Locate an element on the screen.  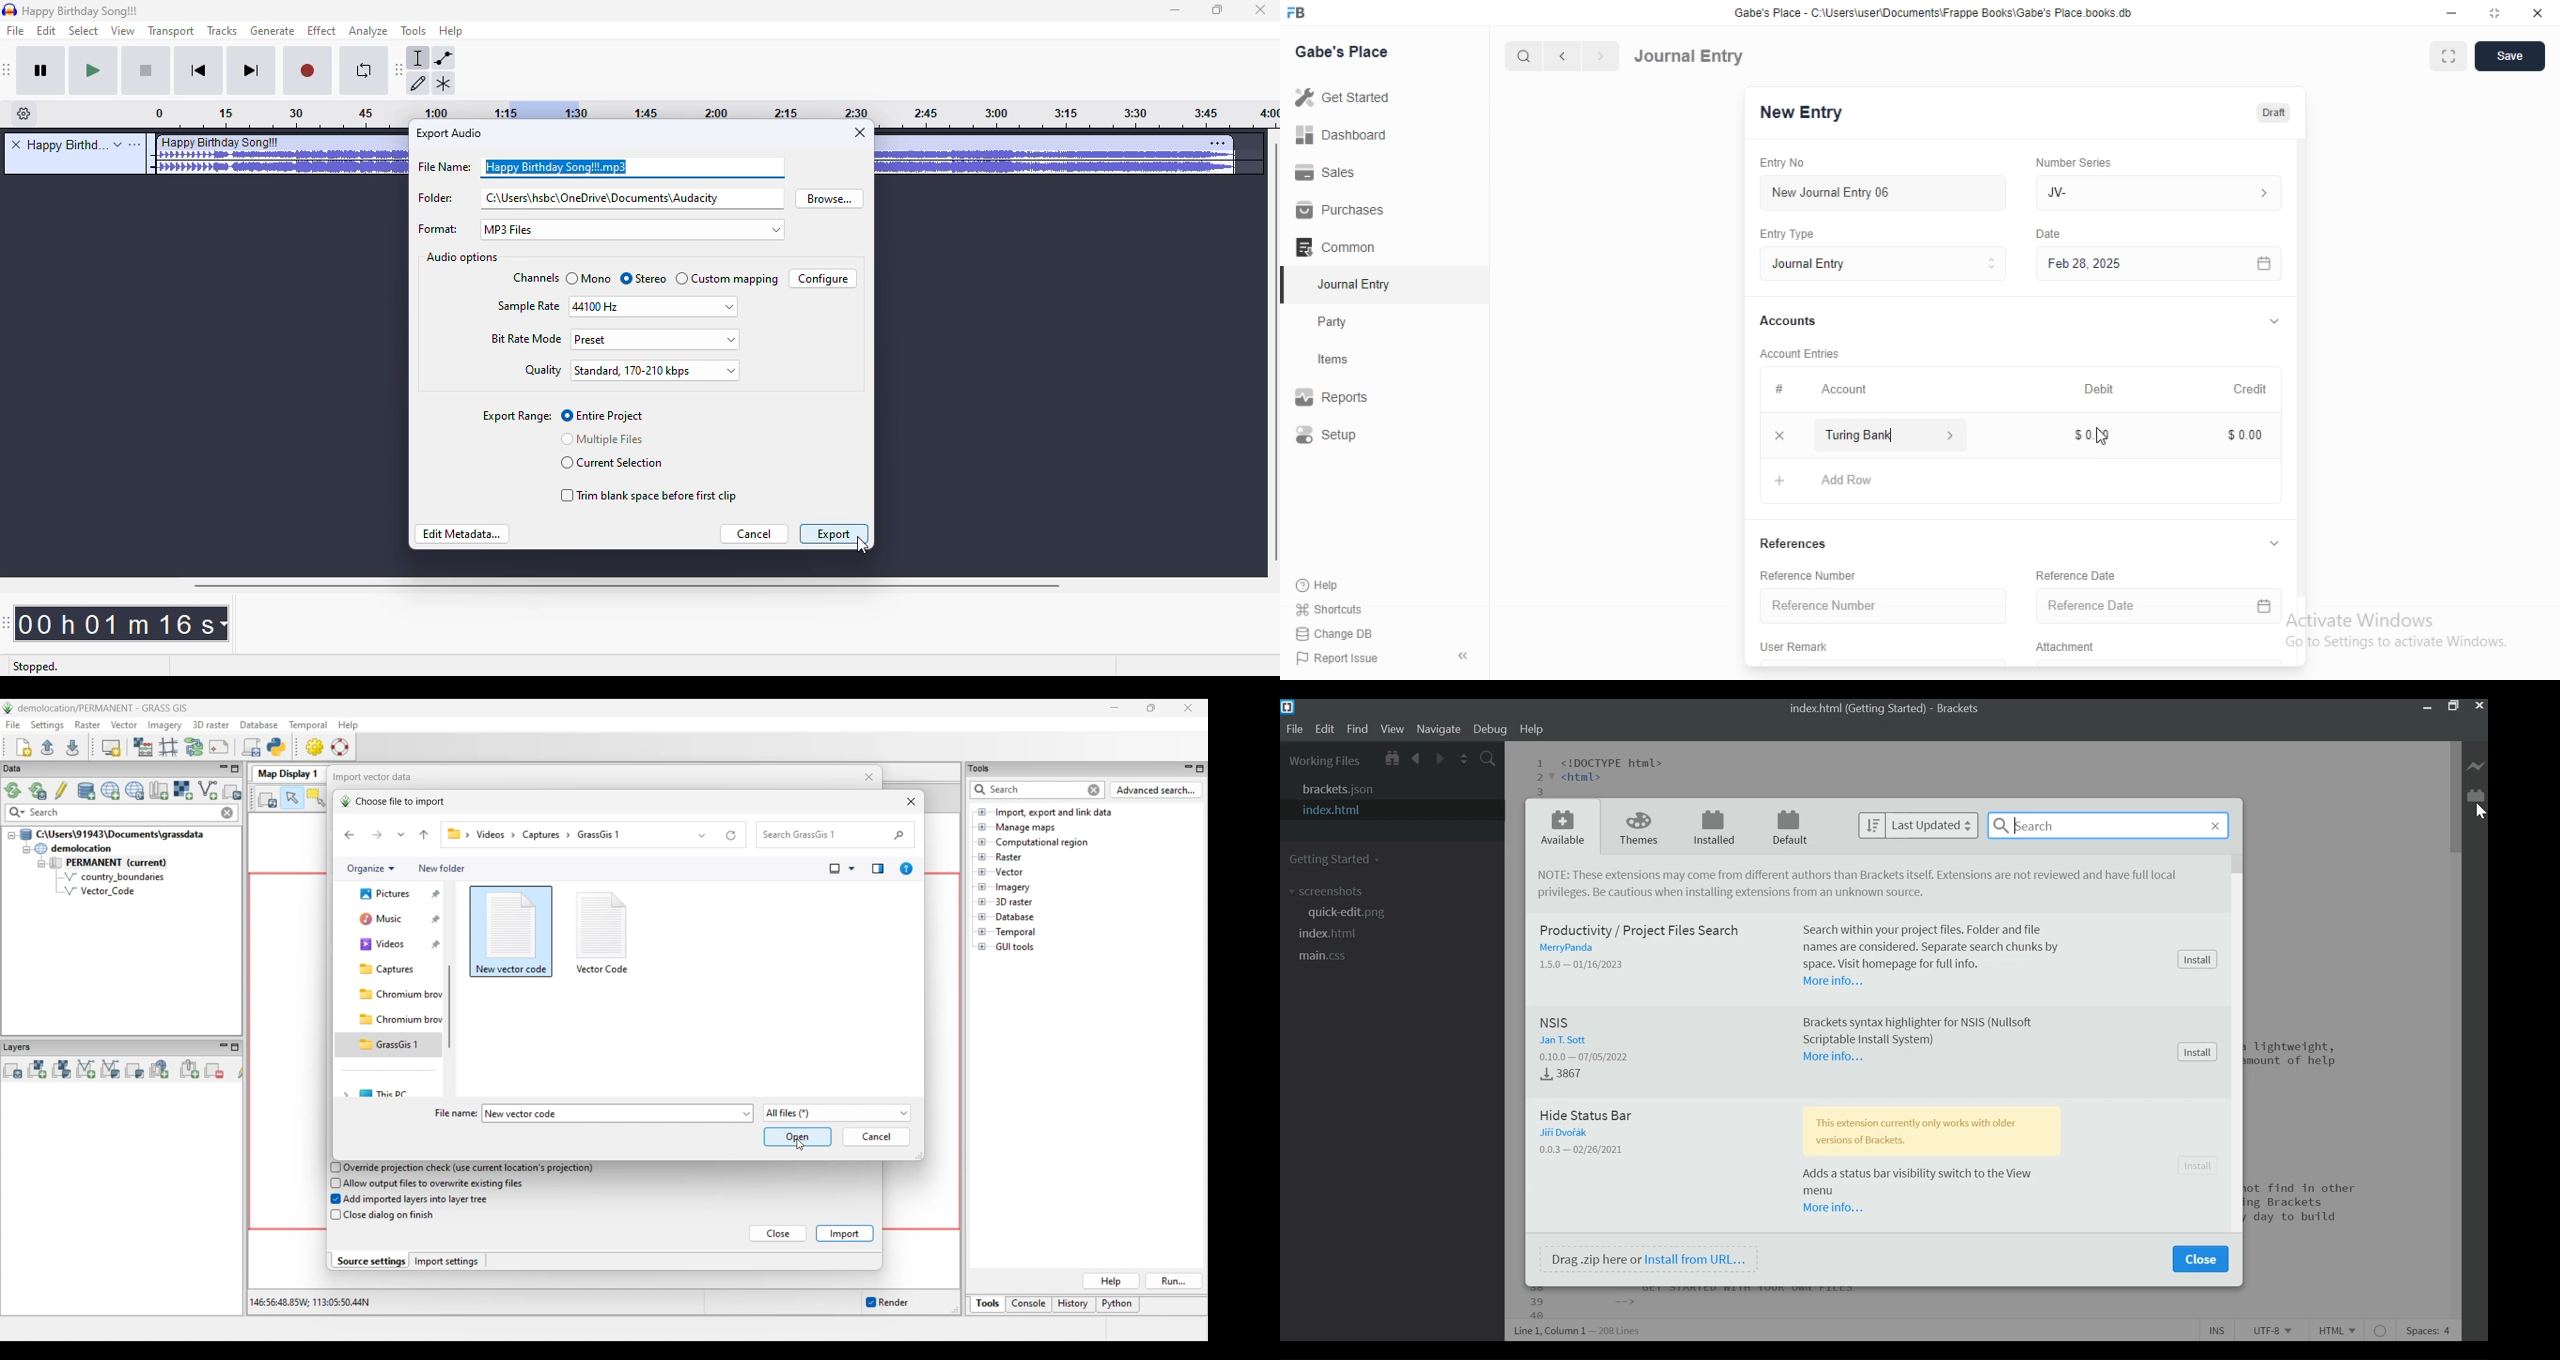
timeline is located at coordinates (726, 110).